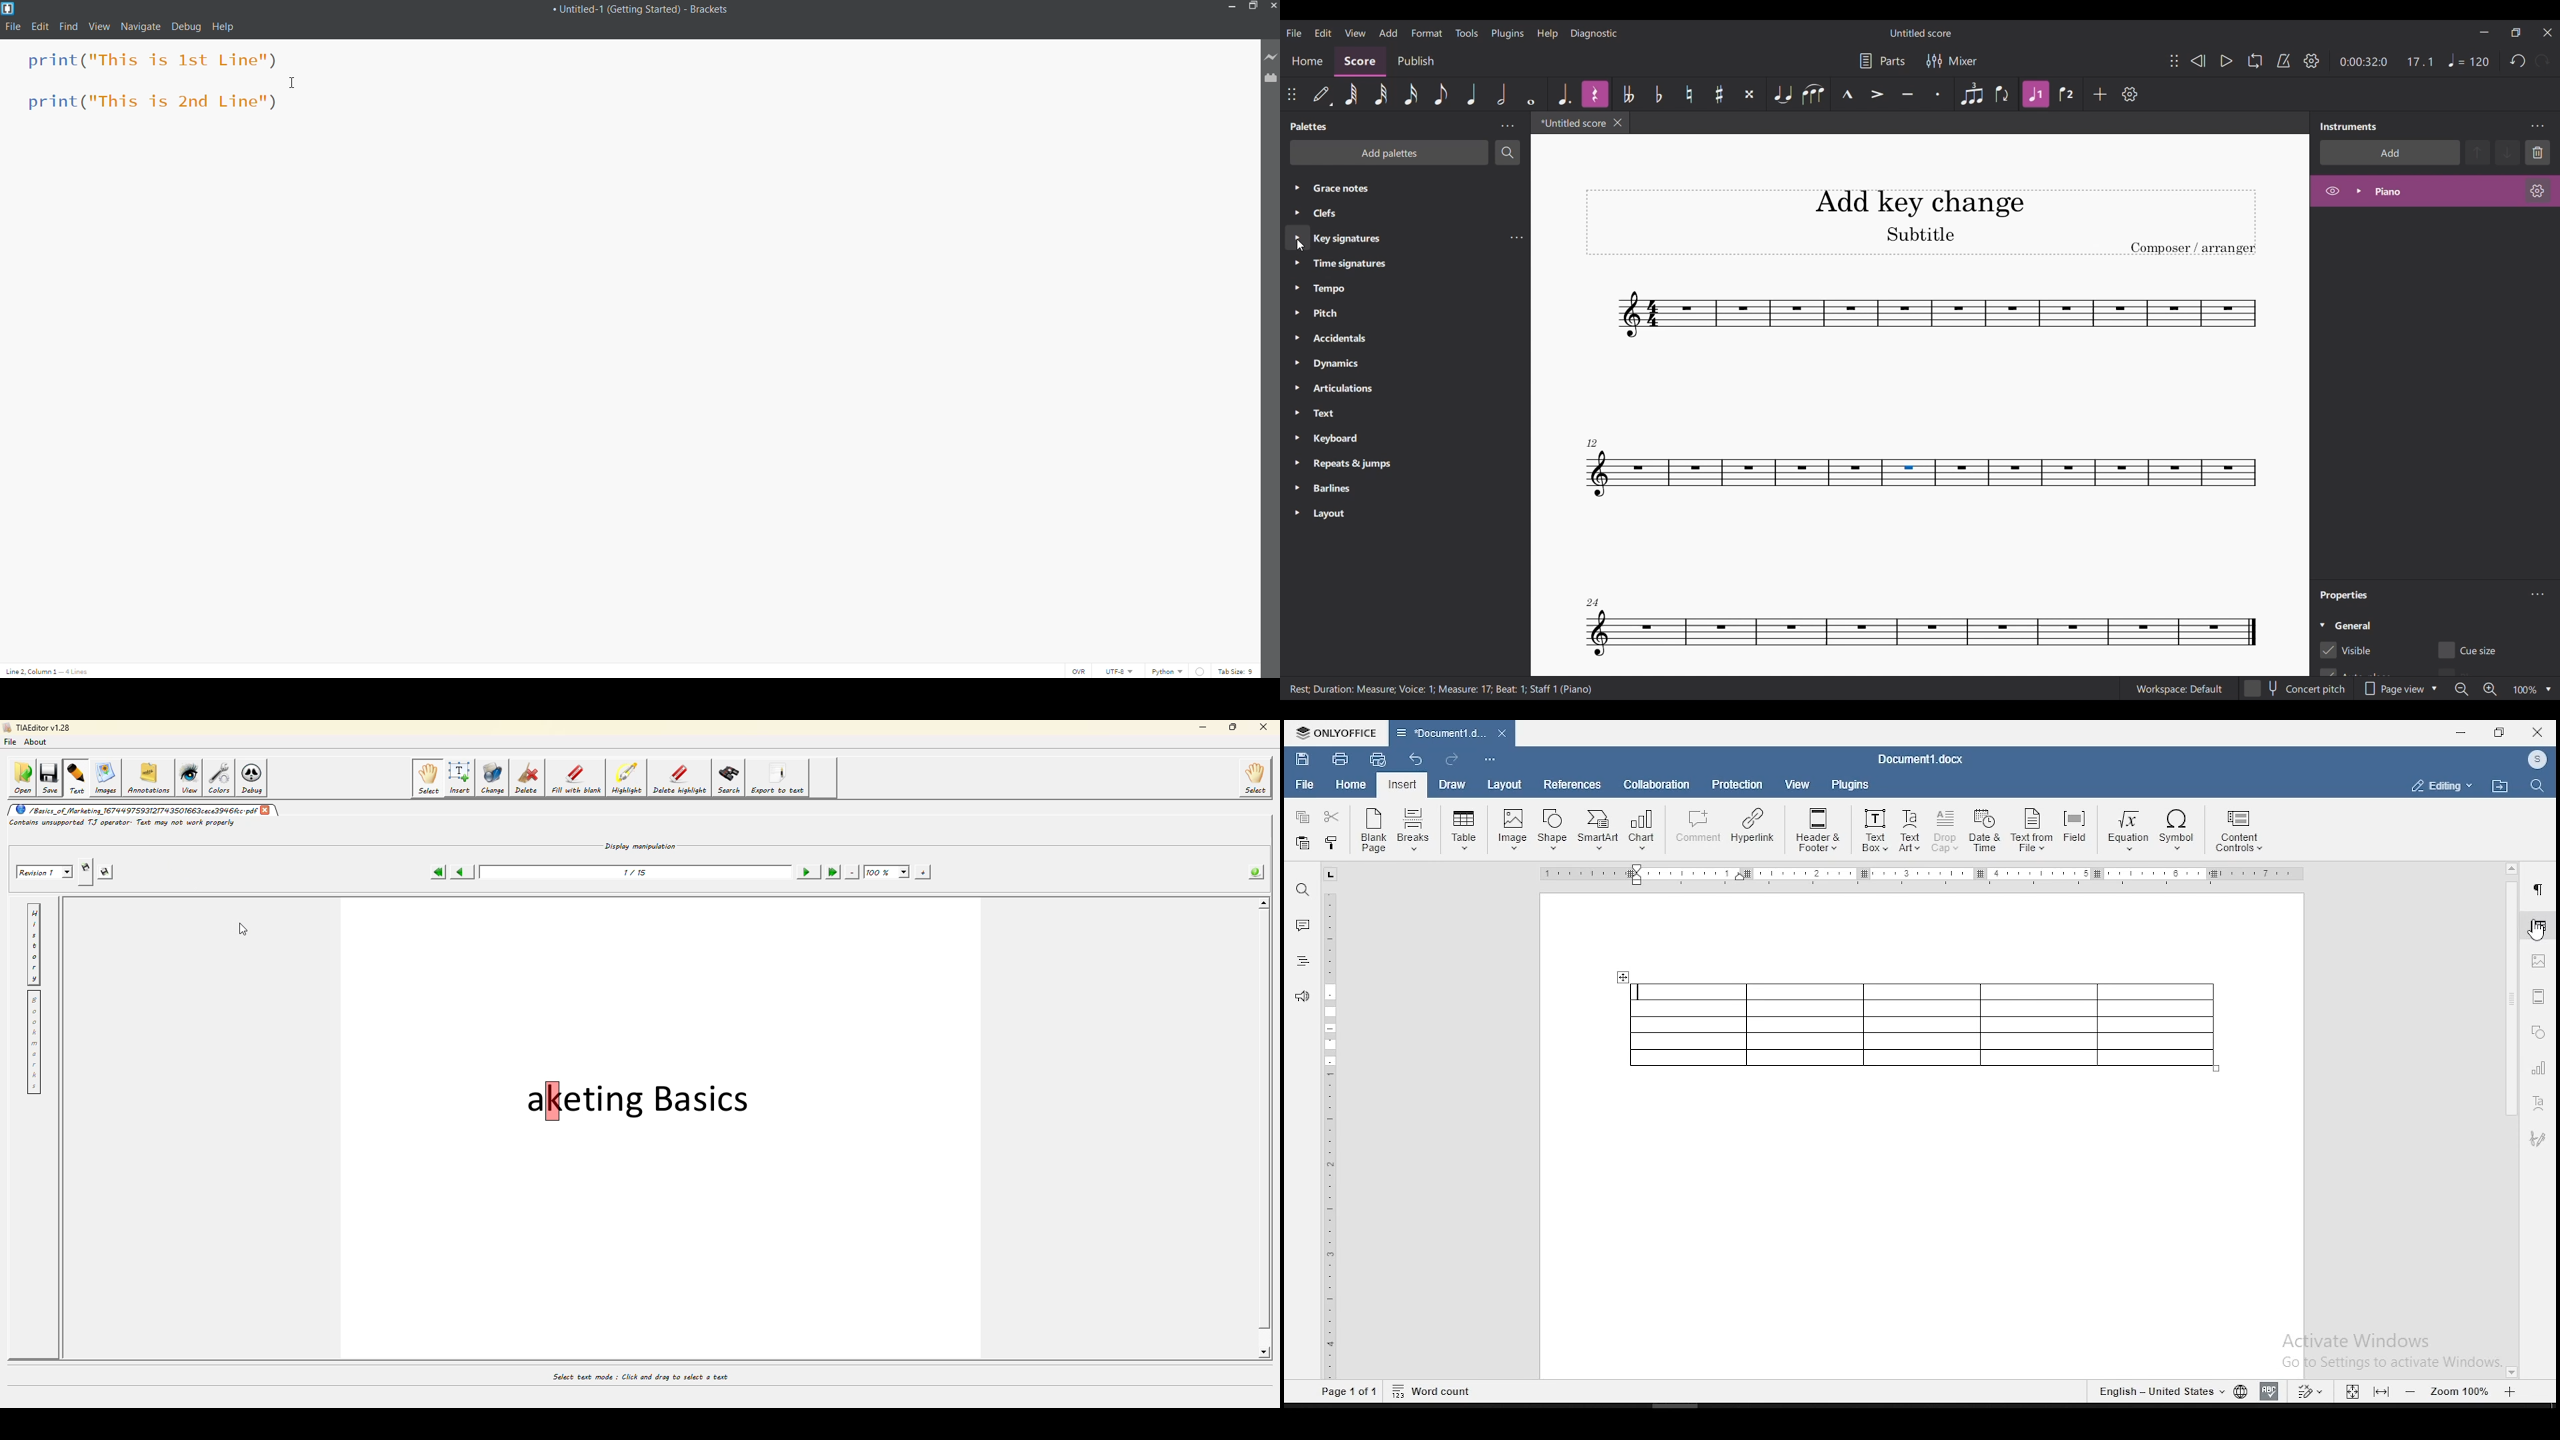 This screenshot has height=1456, width=2576. What do you see at coordinates (1378, 759) in the screenshot?
I see `quick print` at bounding box center [1378, 759].